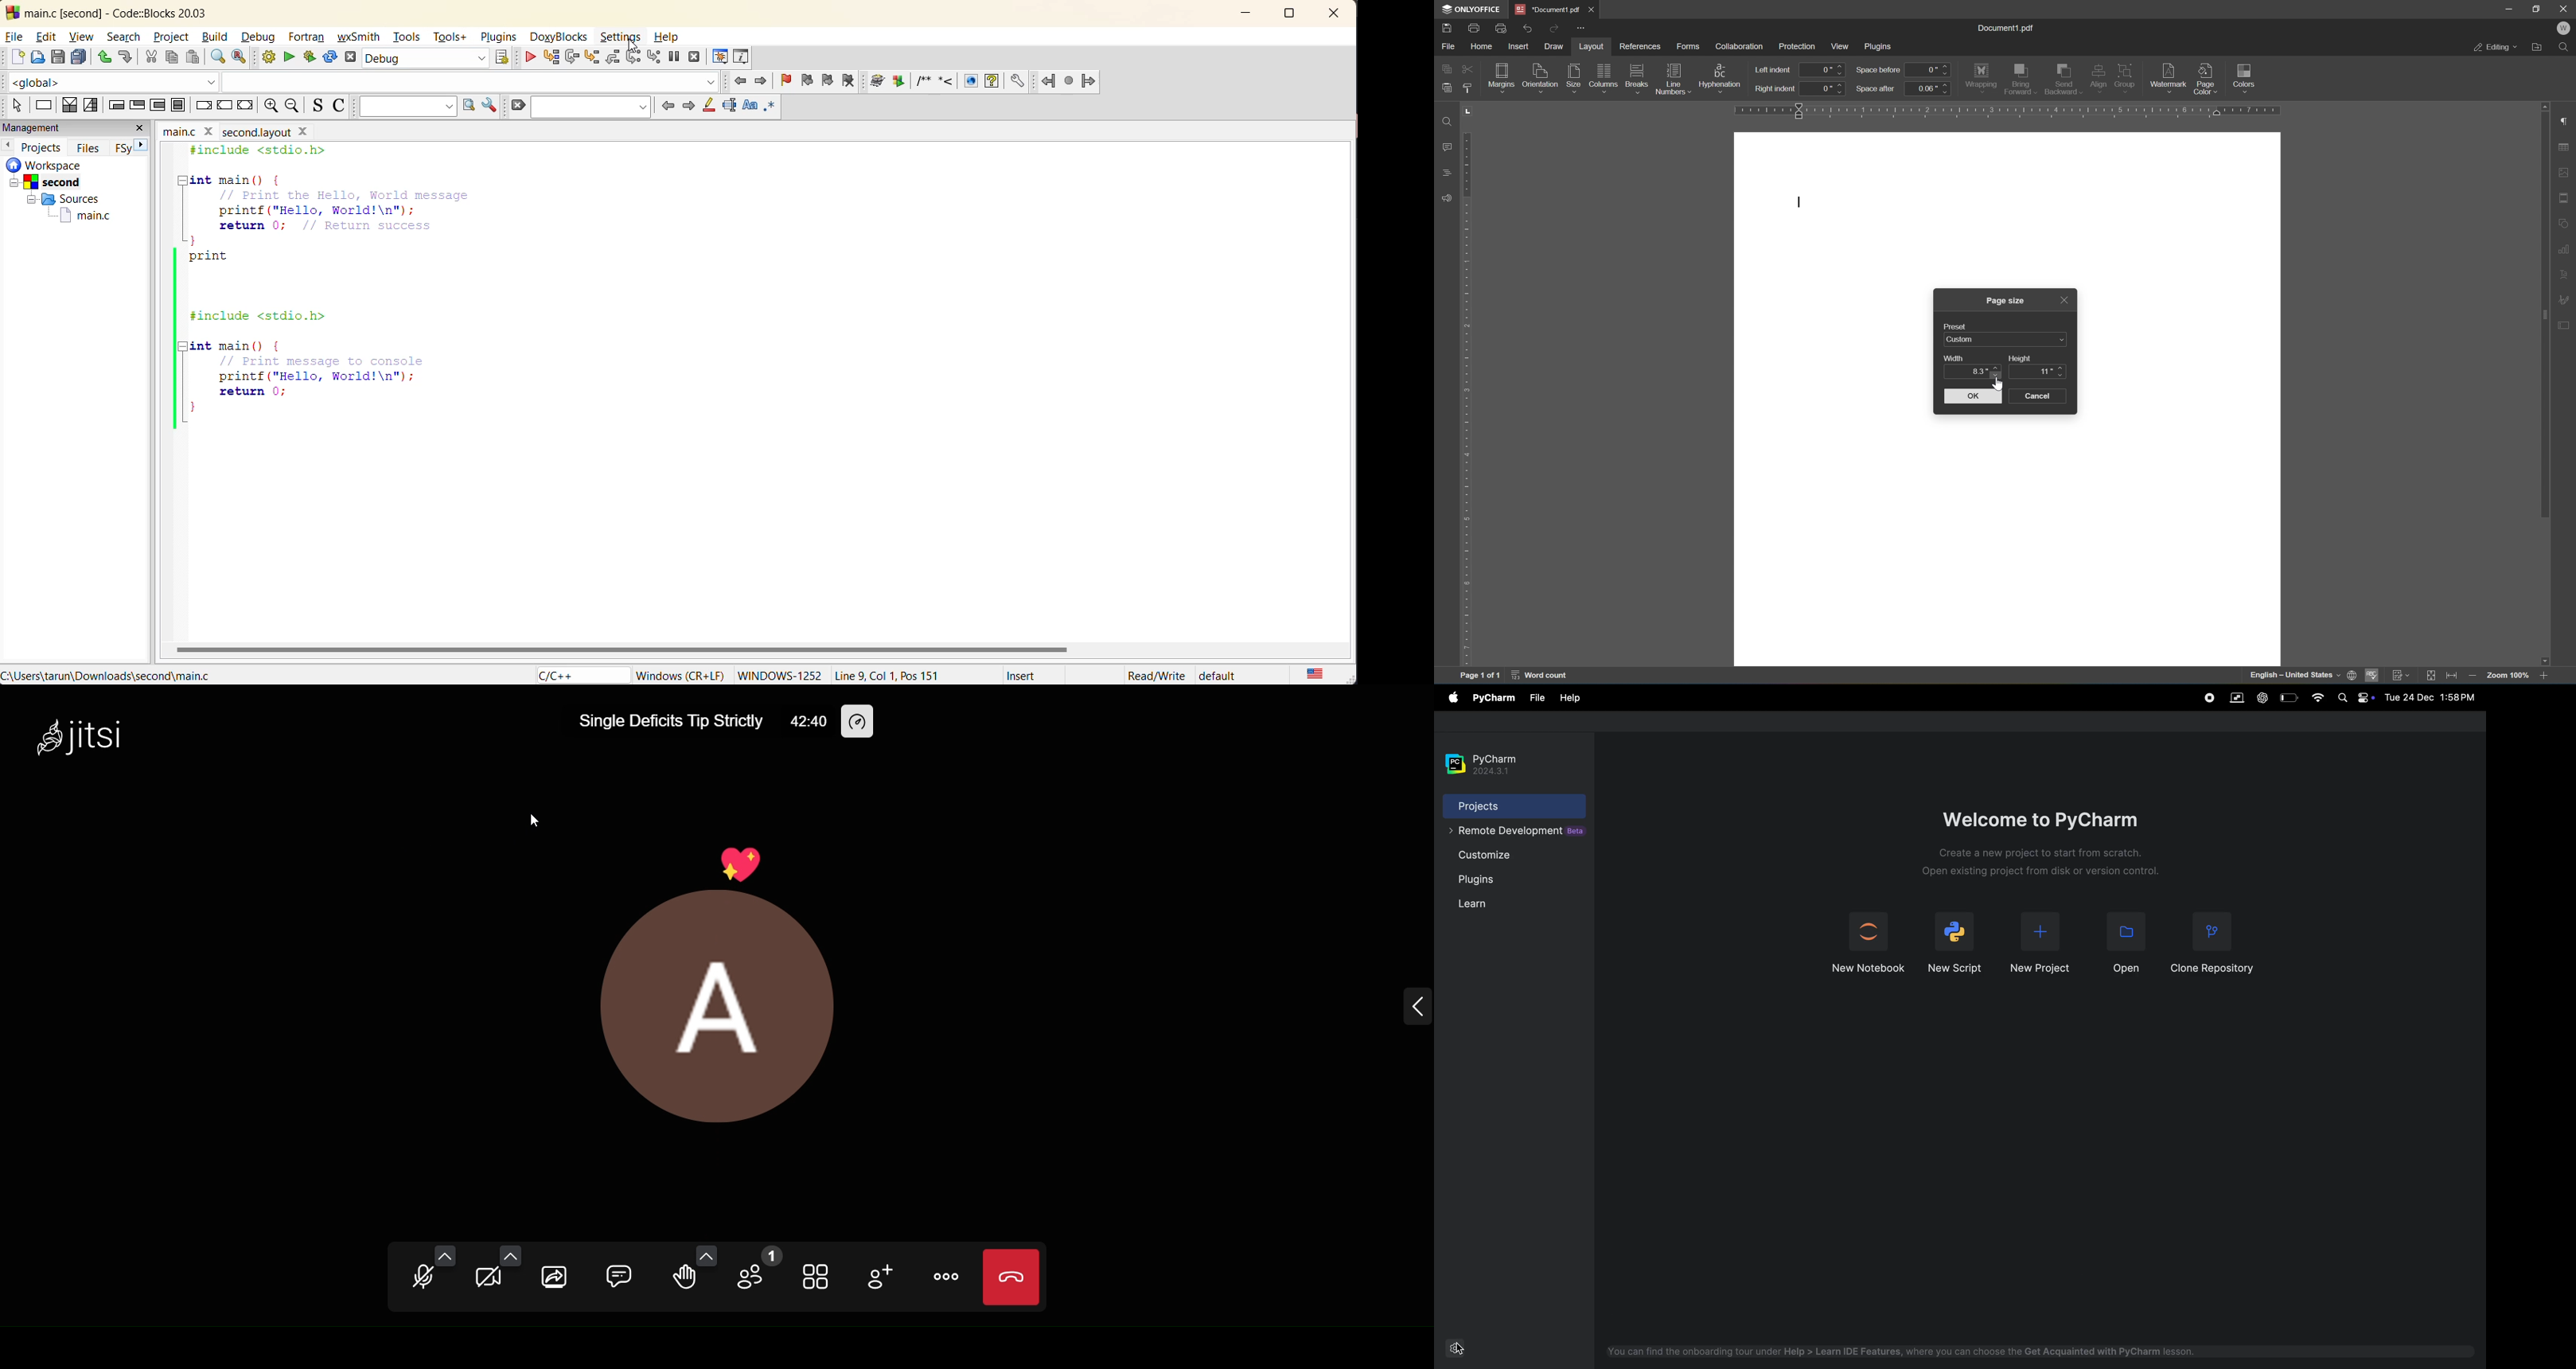 The width and height of the screenshot is (2576, 1372). What do you see at coordinates (69, 106) in the screenshot?
I see `decision` at bounding box center [69, 106].